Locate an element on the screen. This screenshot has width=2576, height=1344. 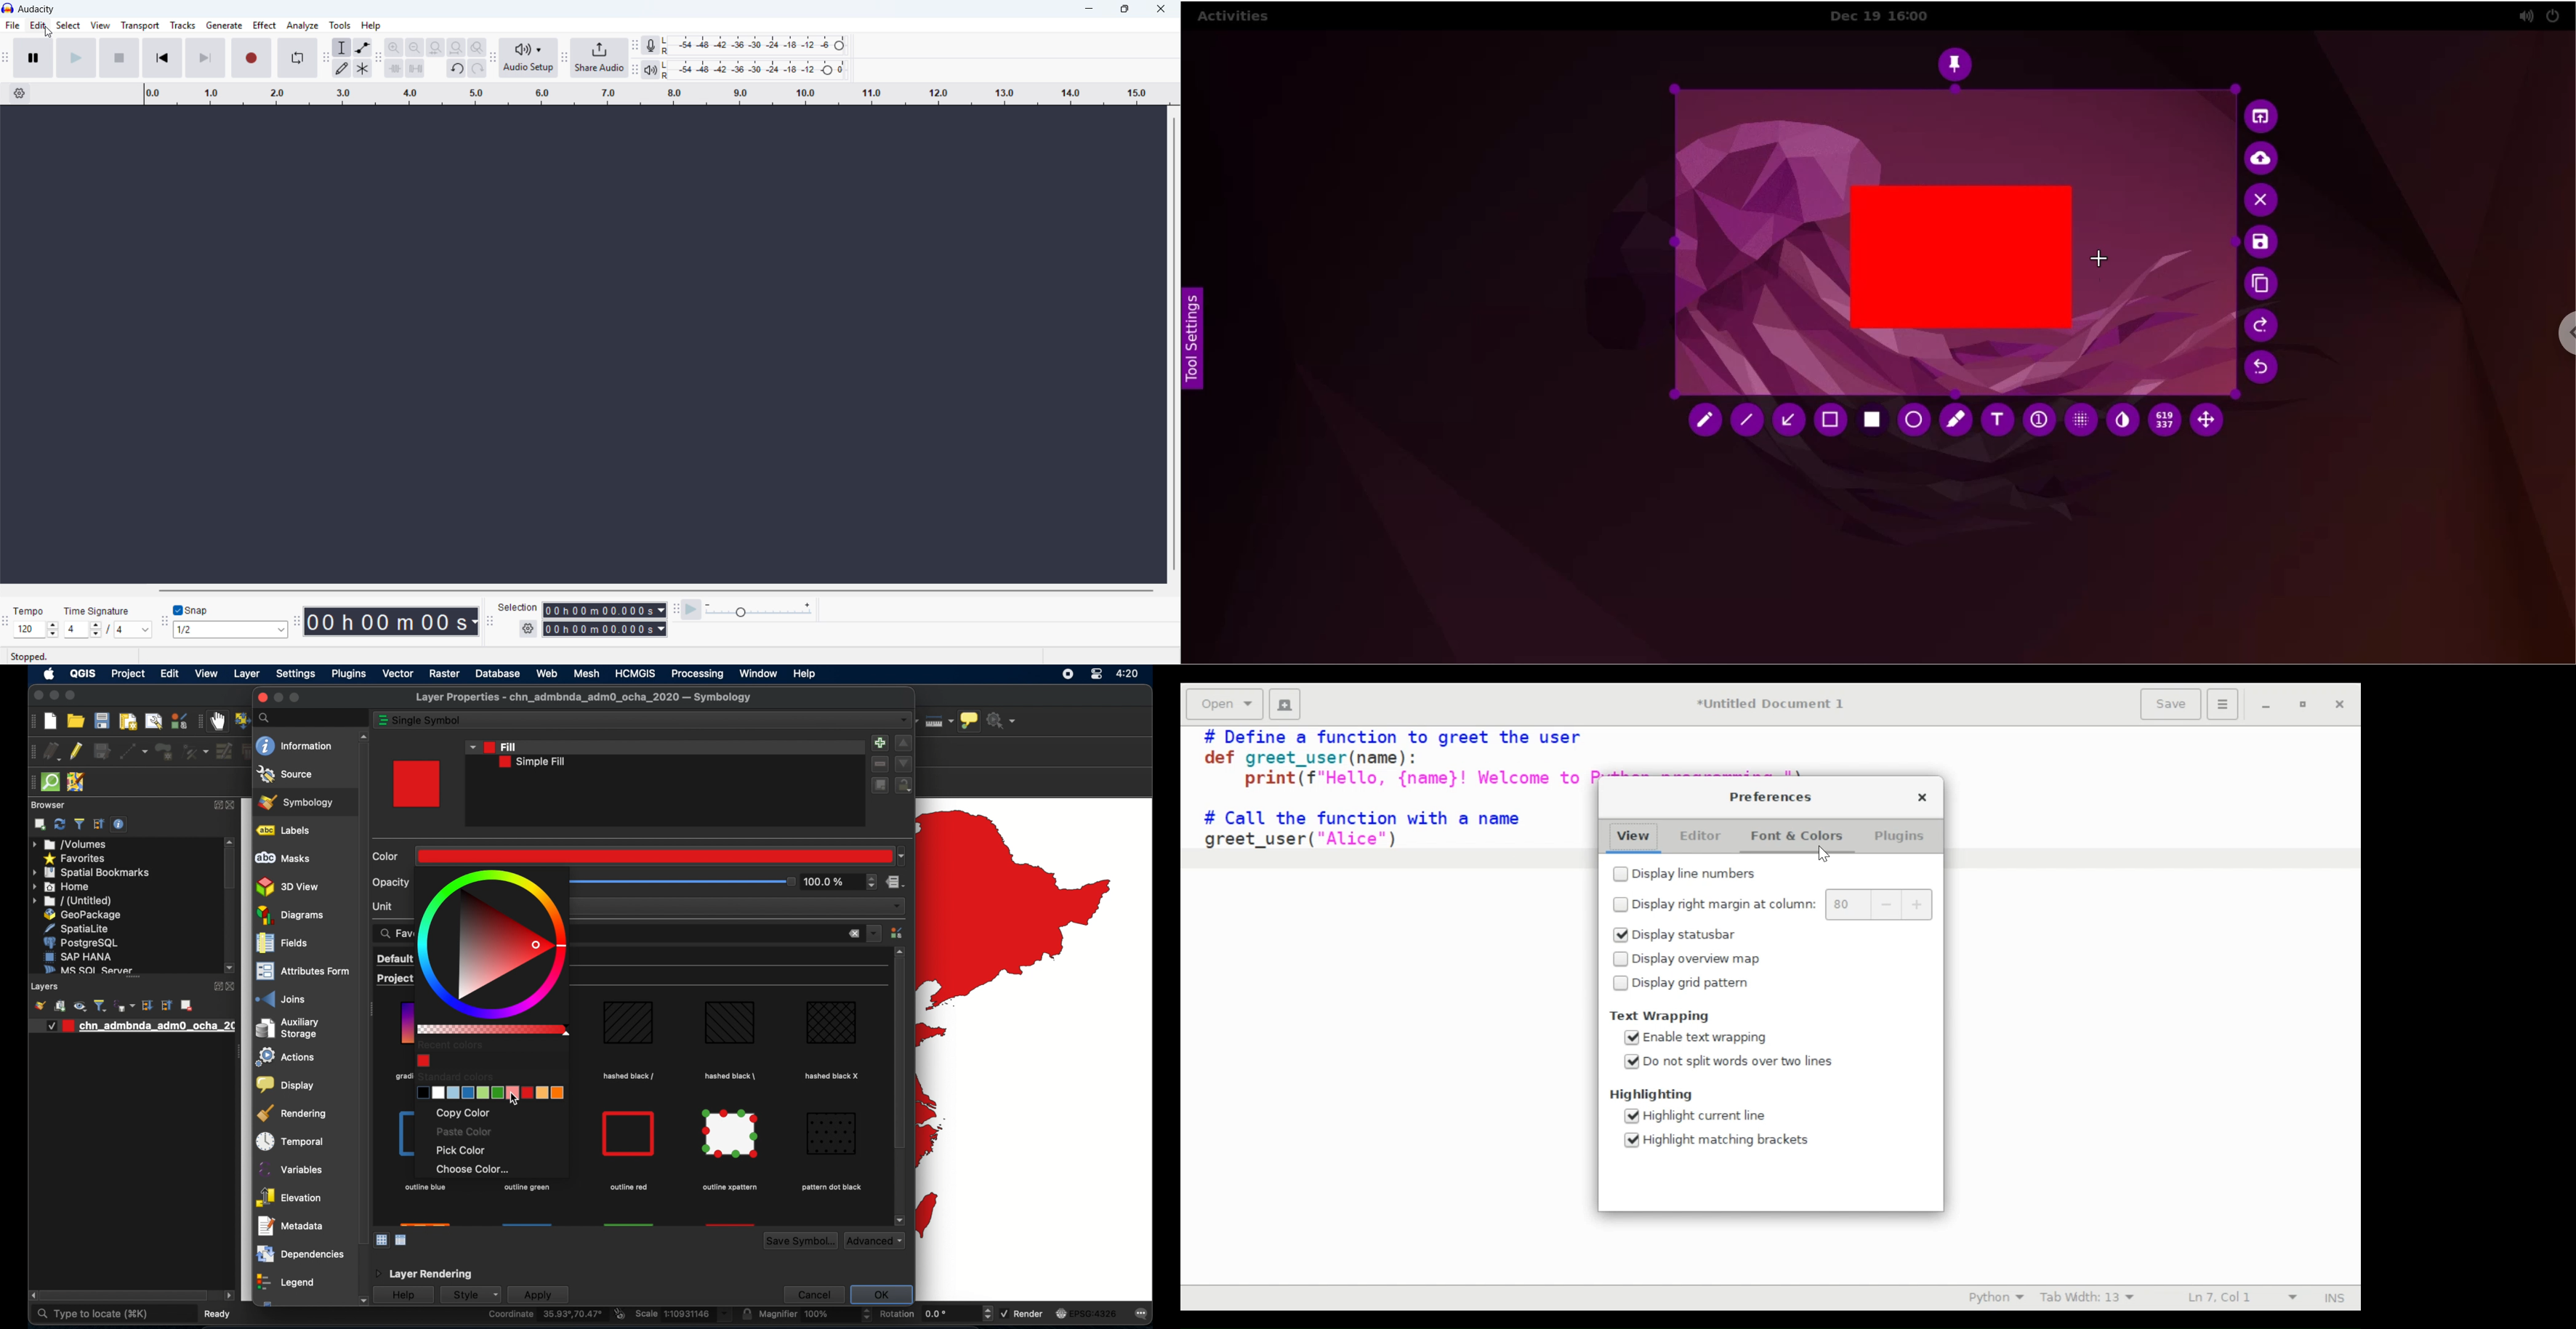
audio setup toolbar is located at coordinates (493, 59).